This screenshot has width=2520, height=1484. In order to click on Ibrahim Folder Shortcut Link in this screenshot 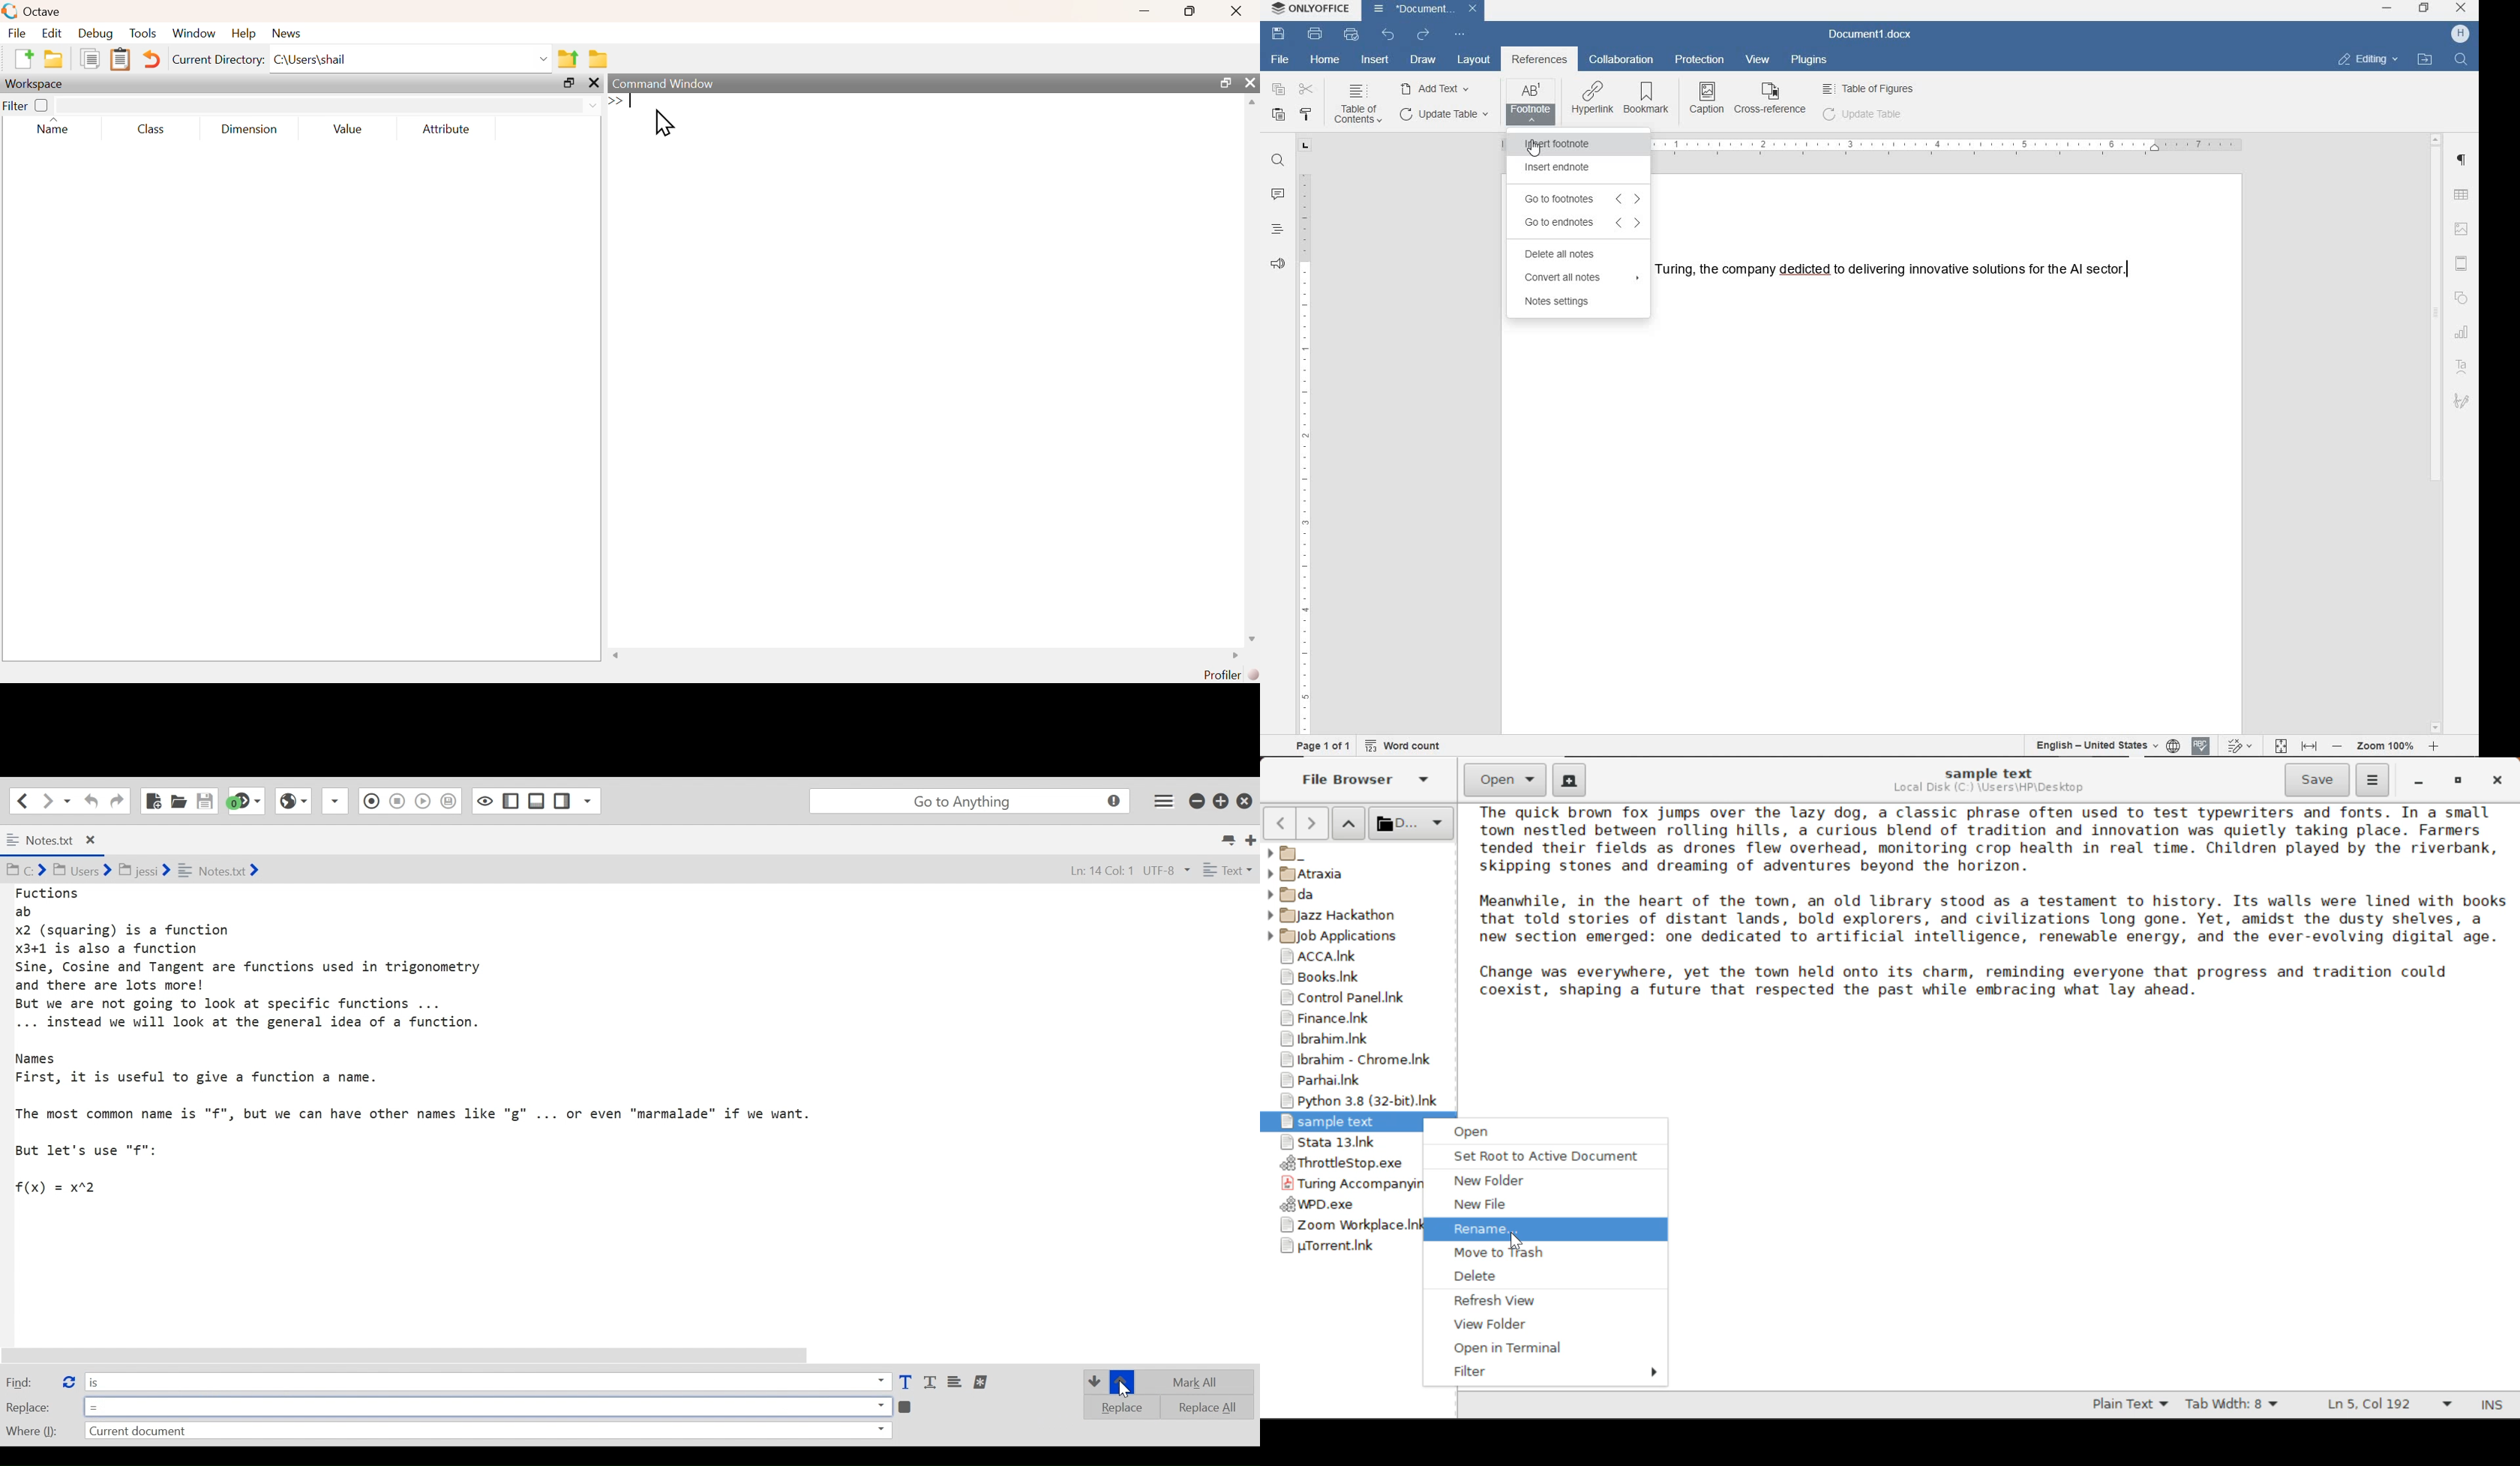, I will do `click(1357, 1040)`.